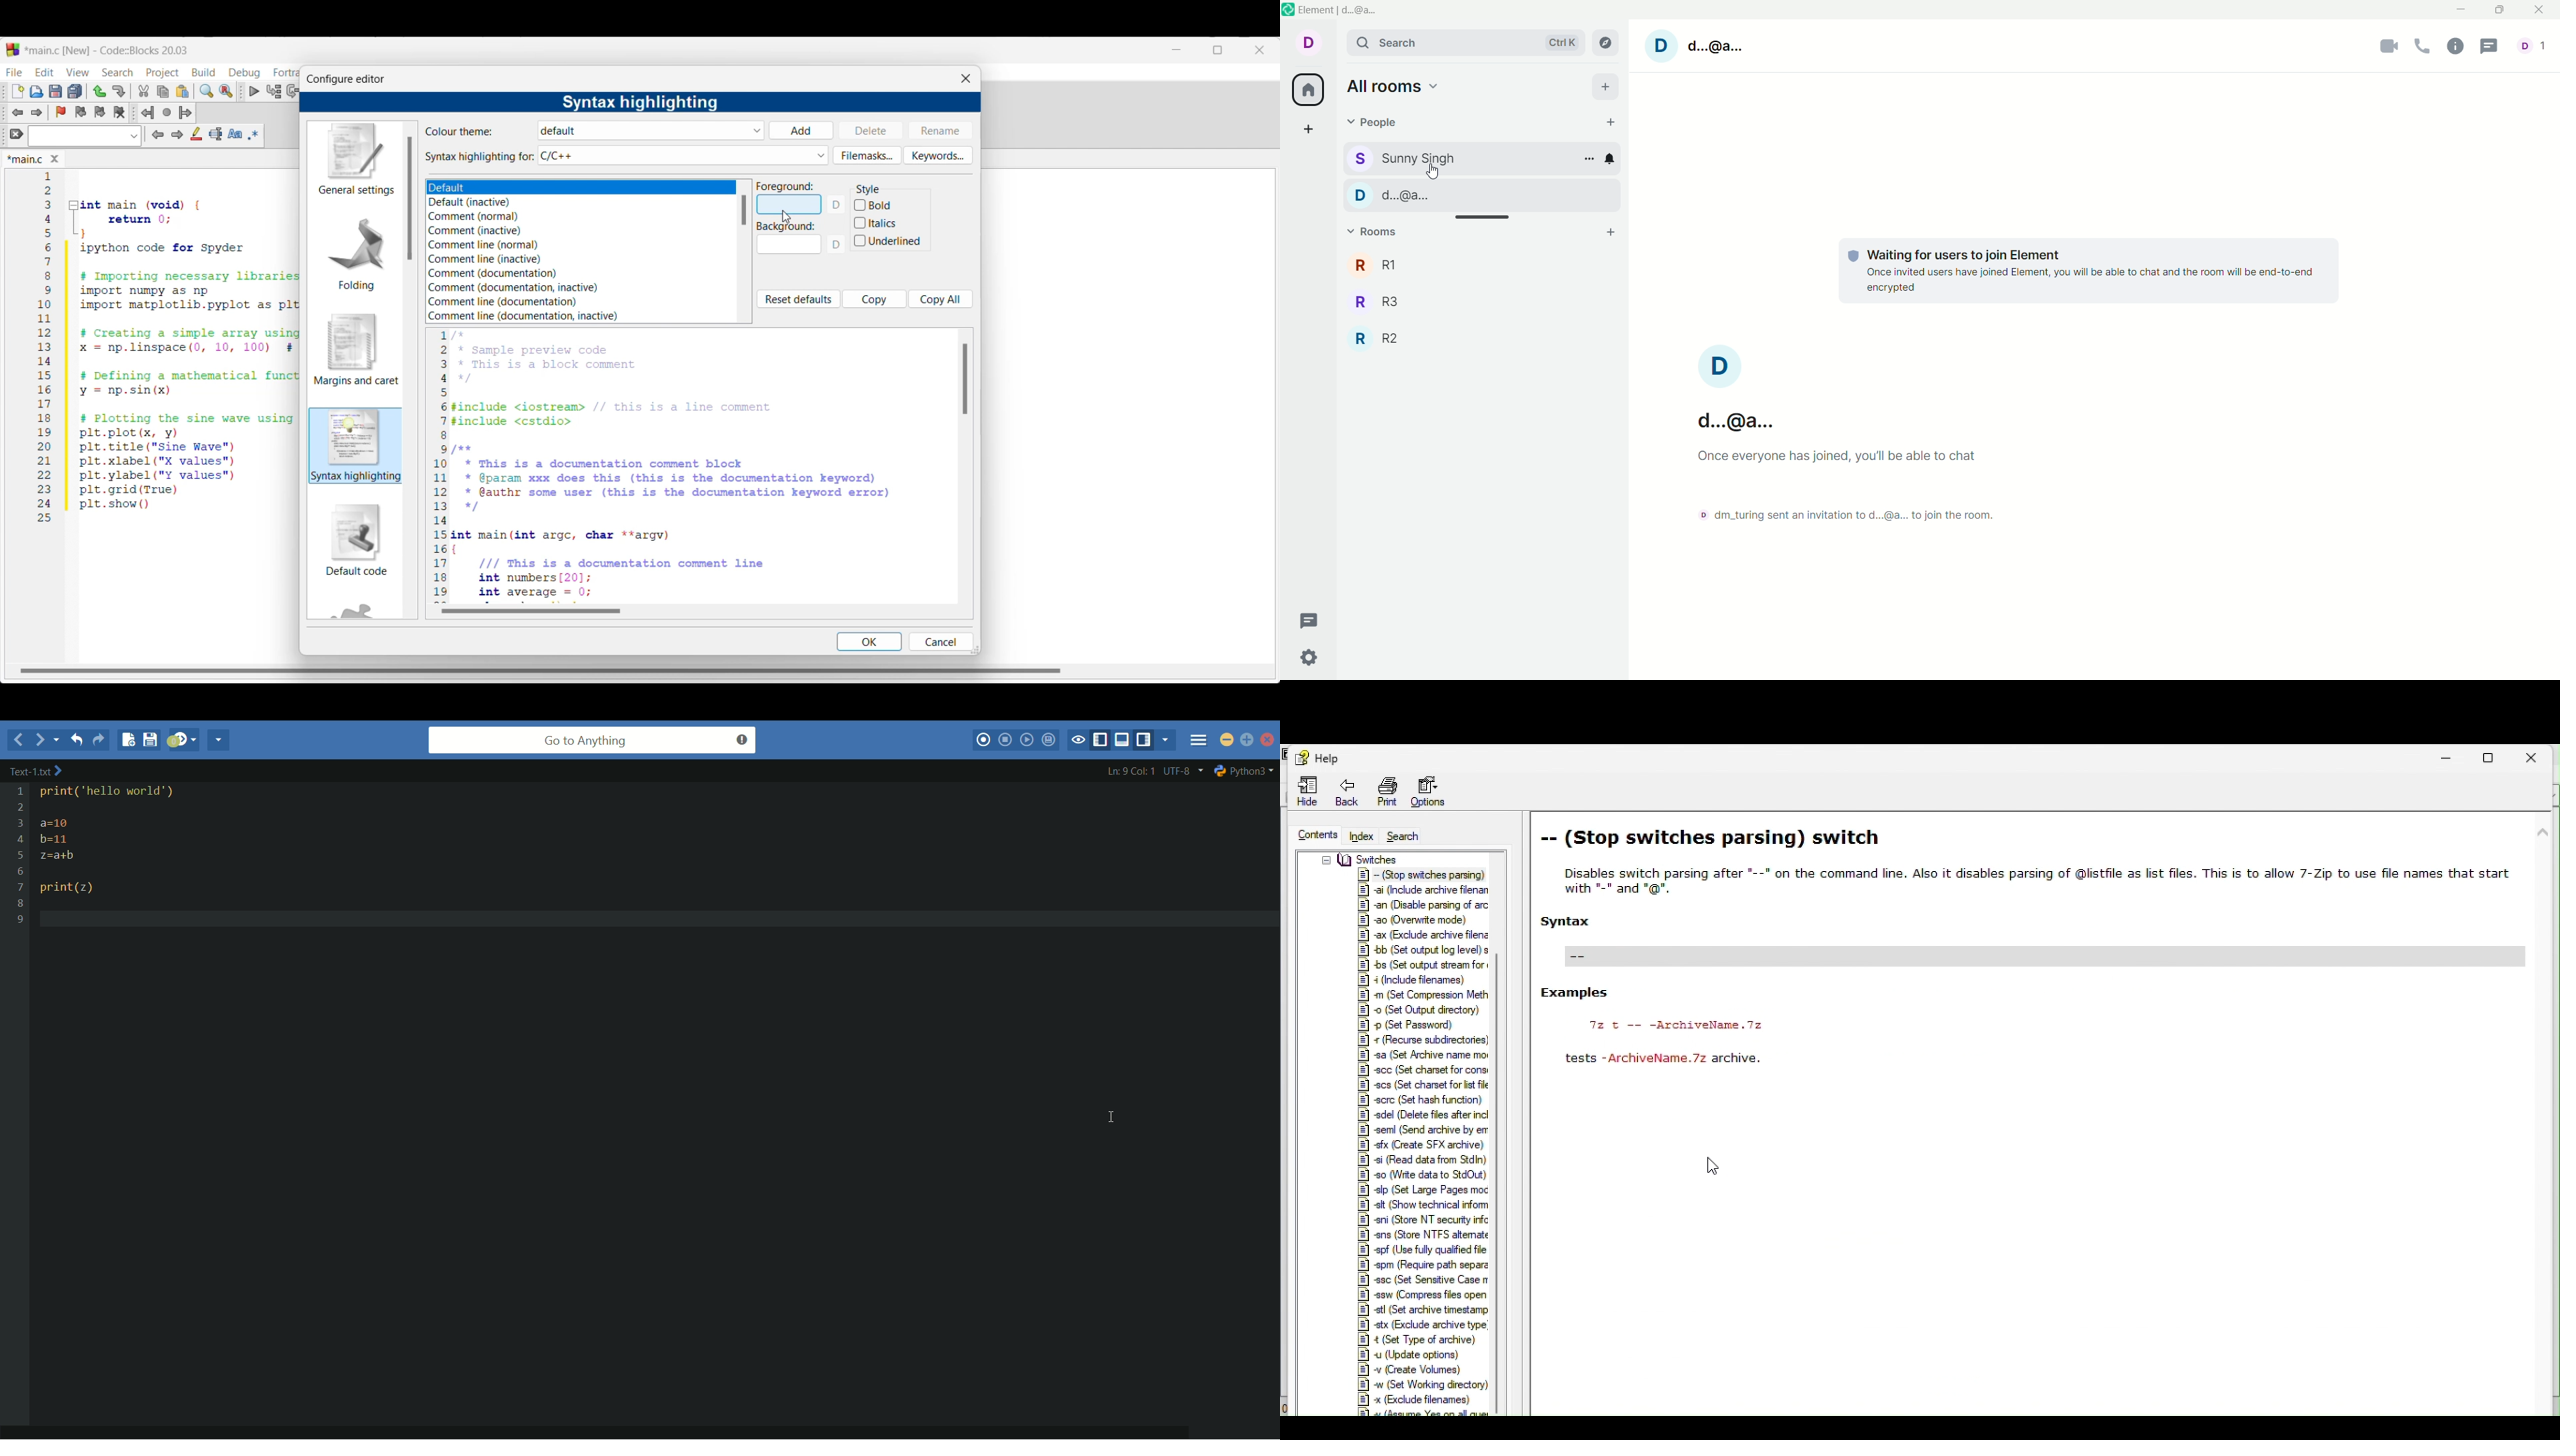  Describe the element at coordinates (196, 133) in the screenshot. I see `Highlight` at that location.